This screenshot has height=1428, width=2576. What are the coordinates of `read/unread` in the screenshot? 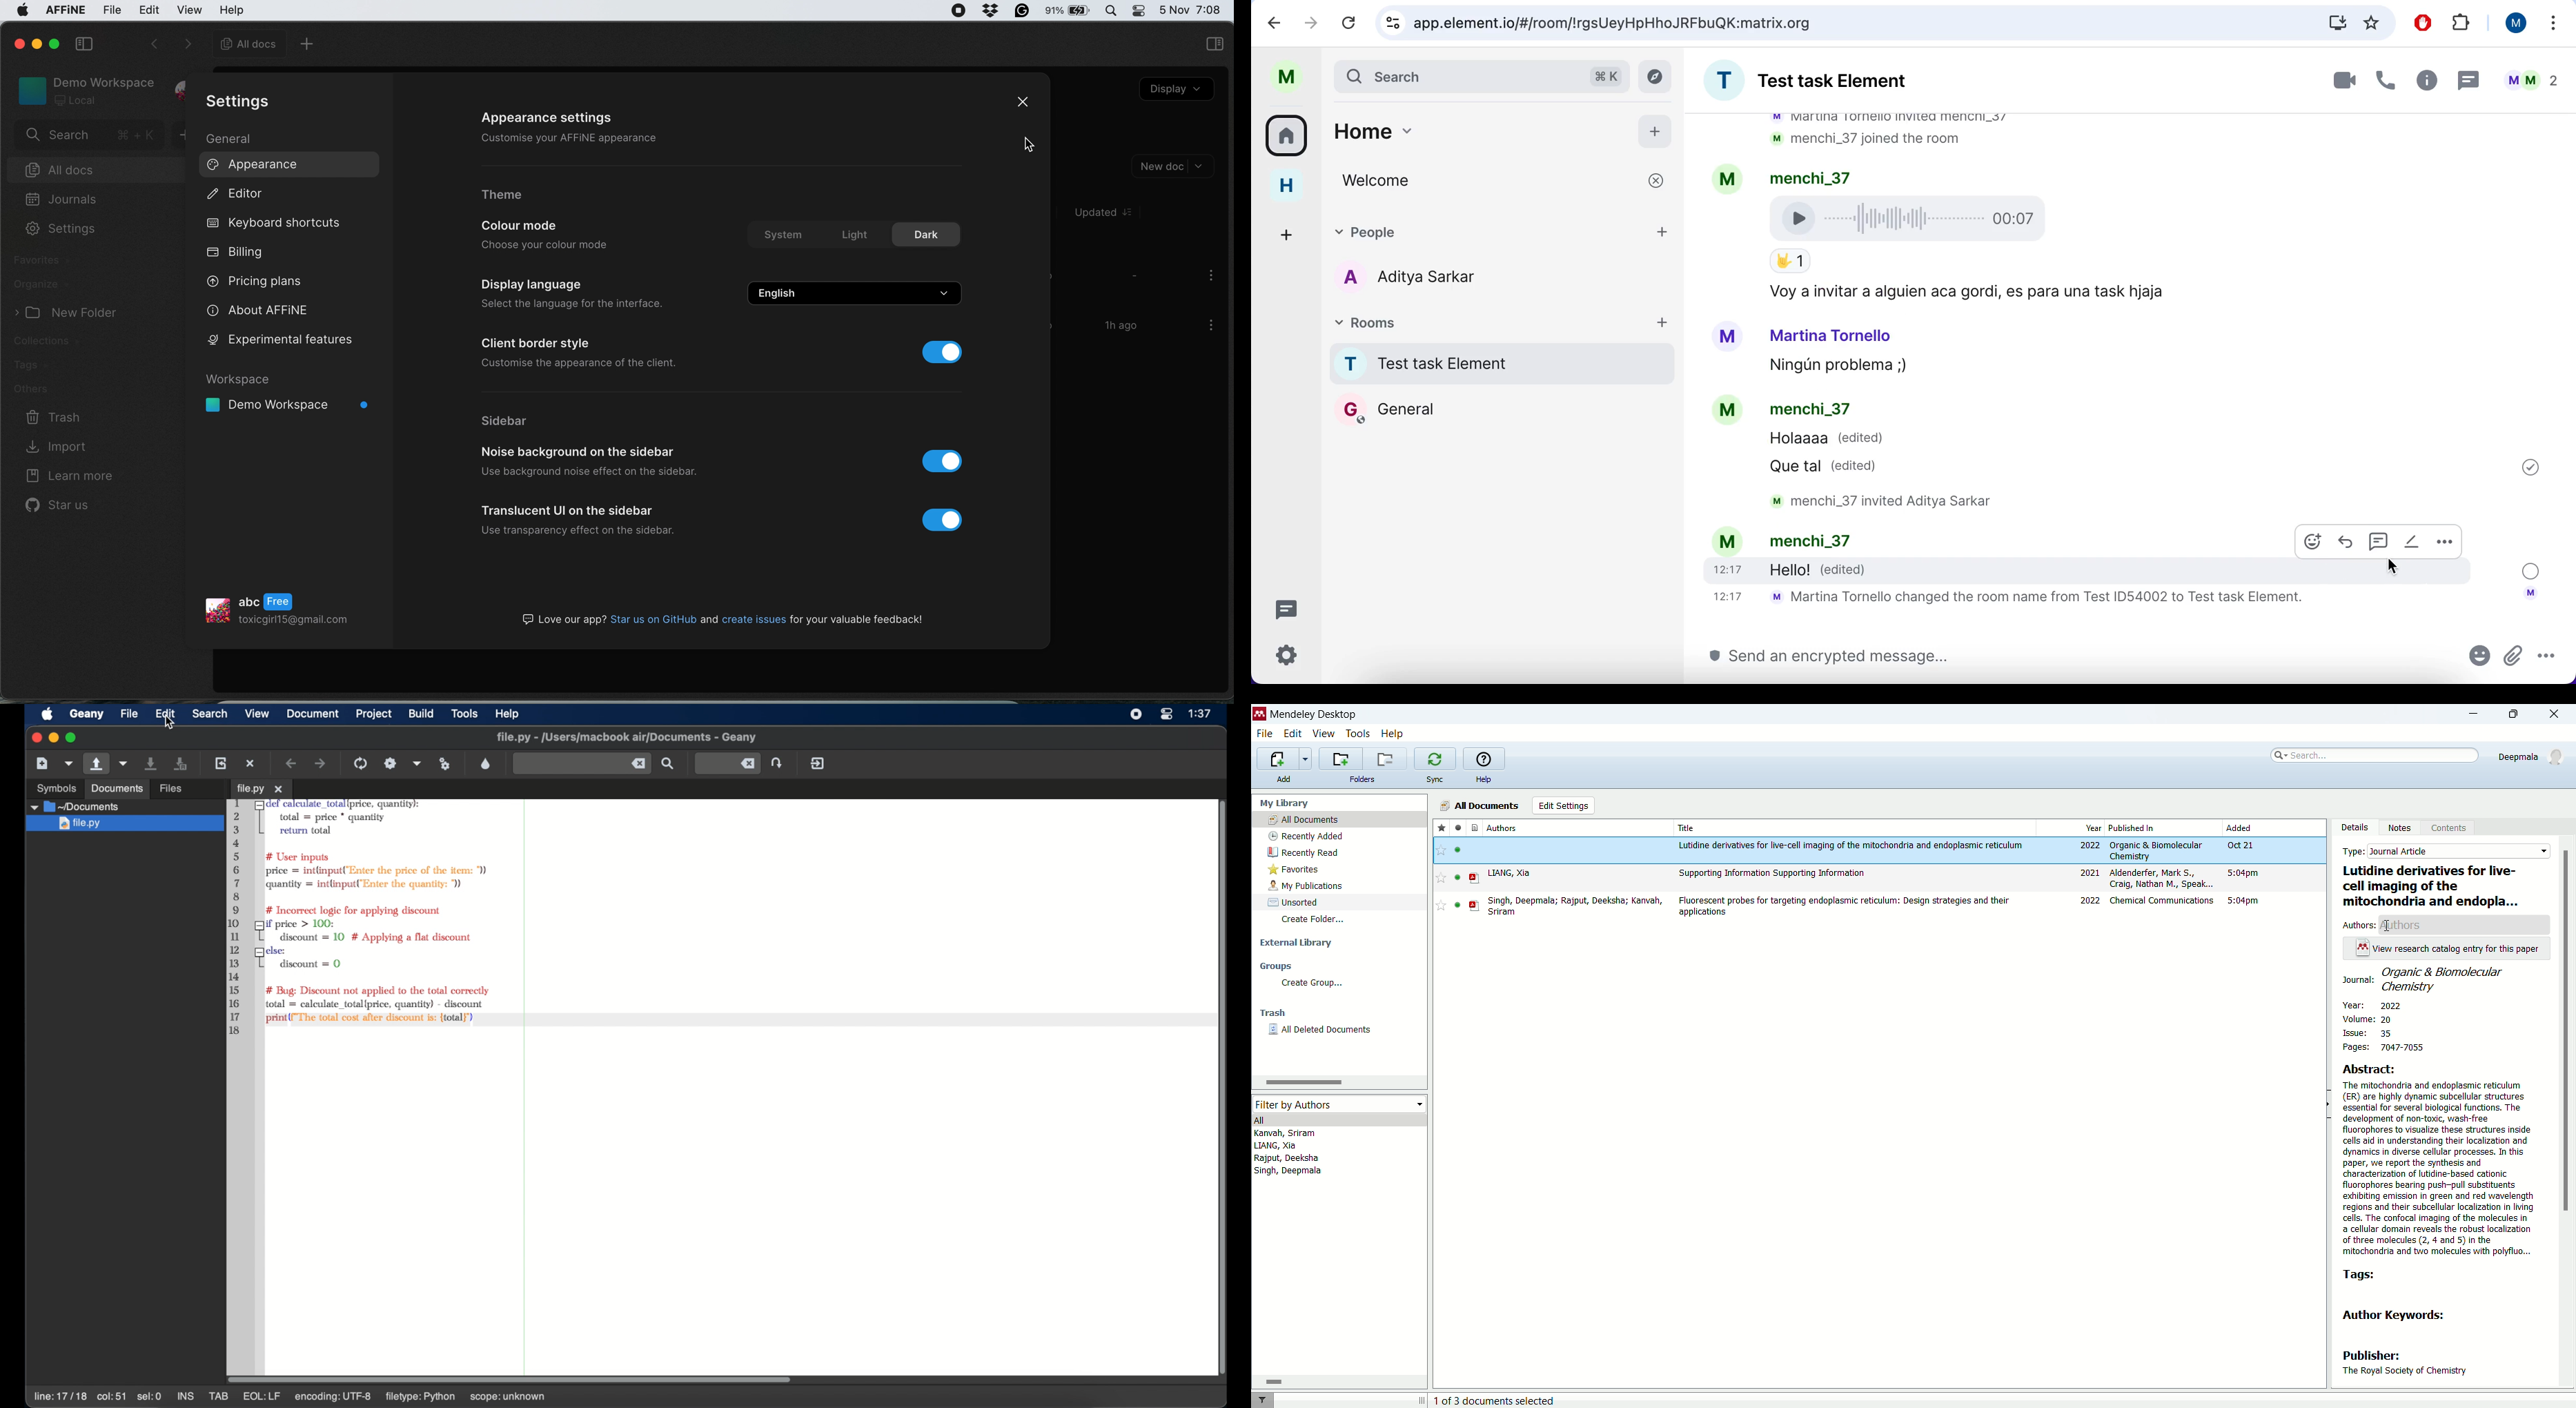 It's located at (1461, 850).